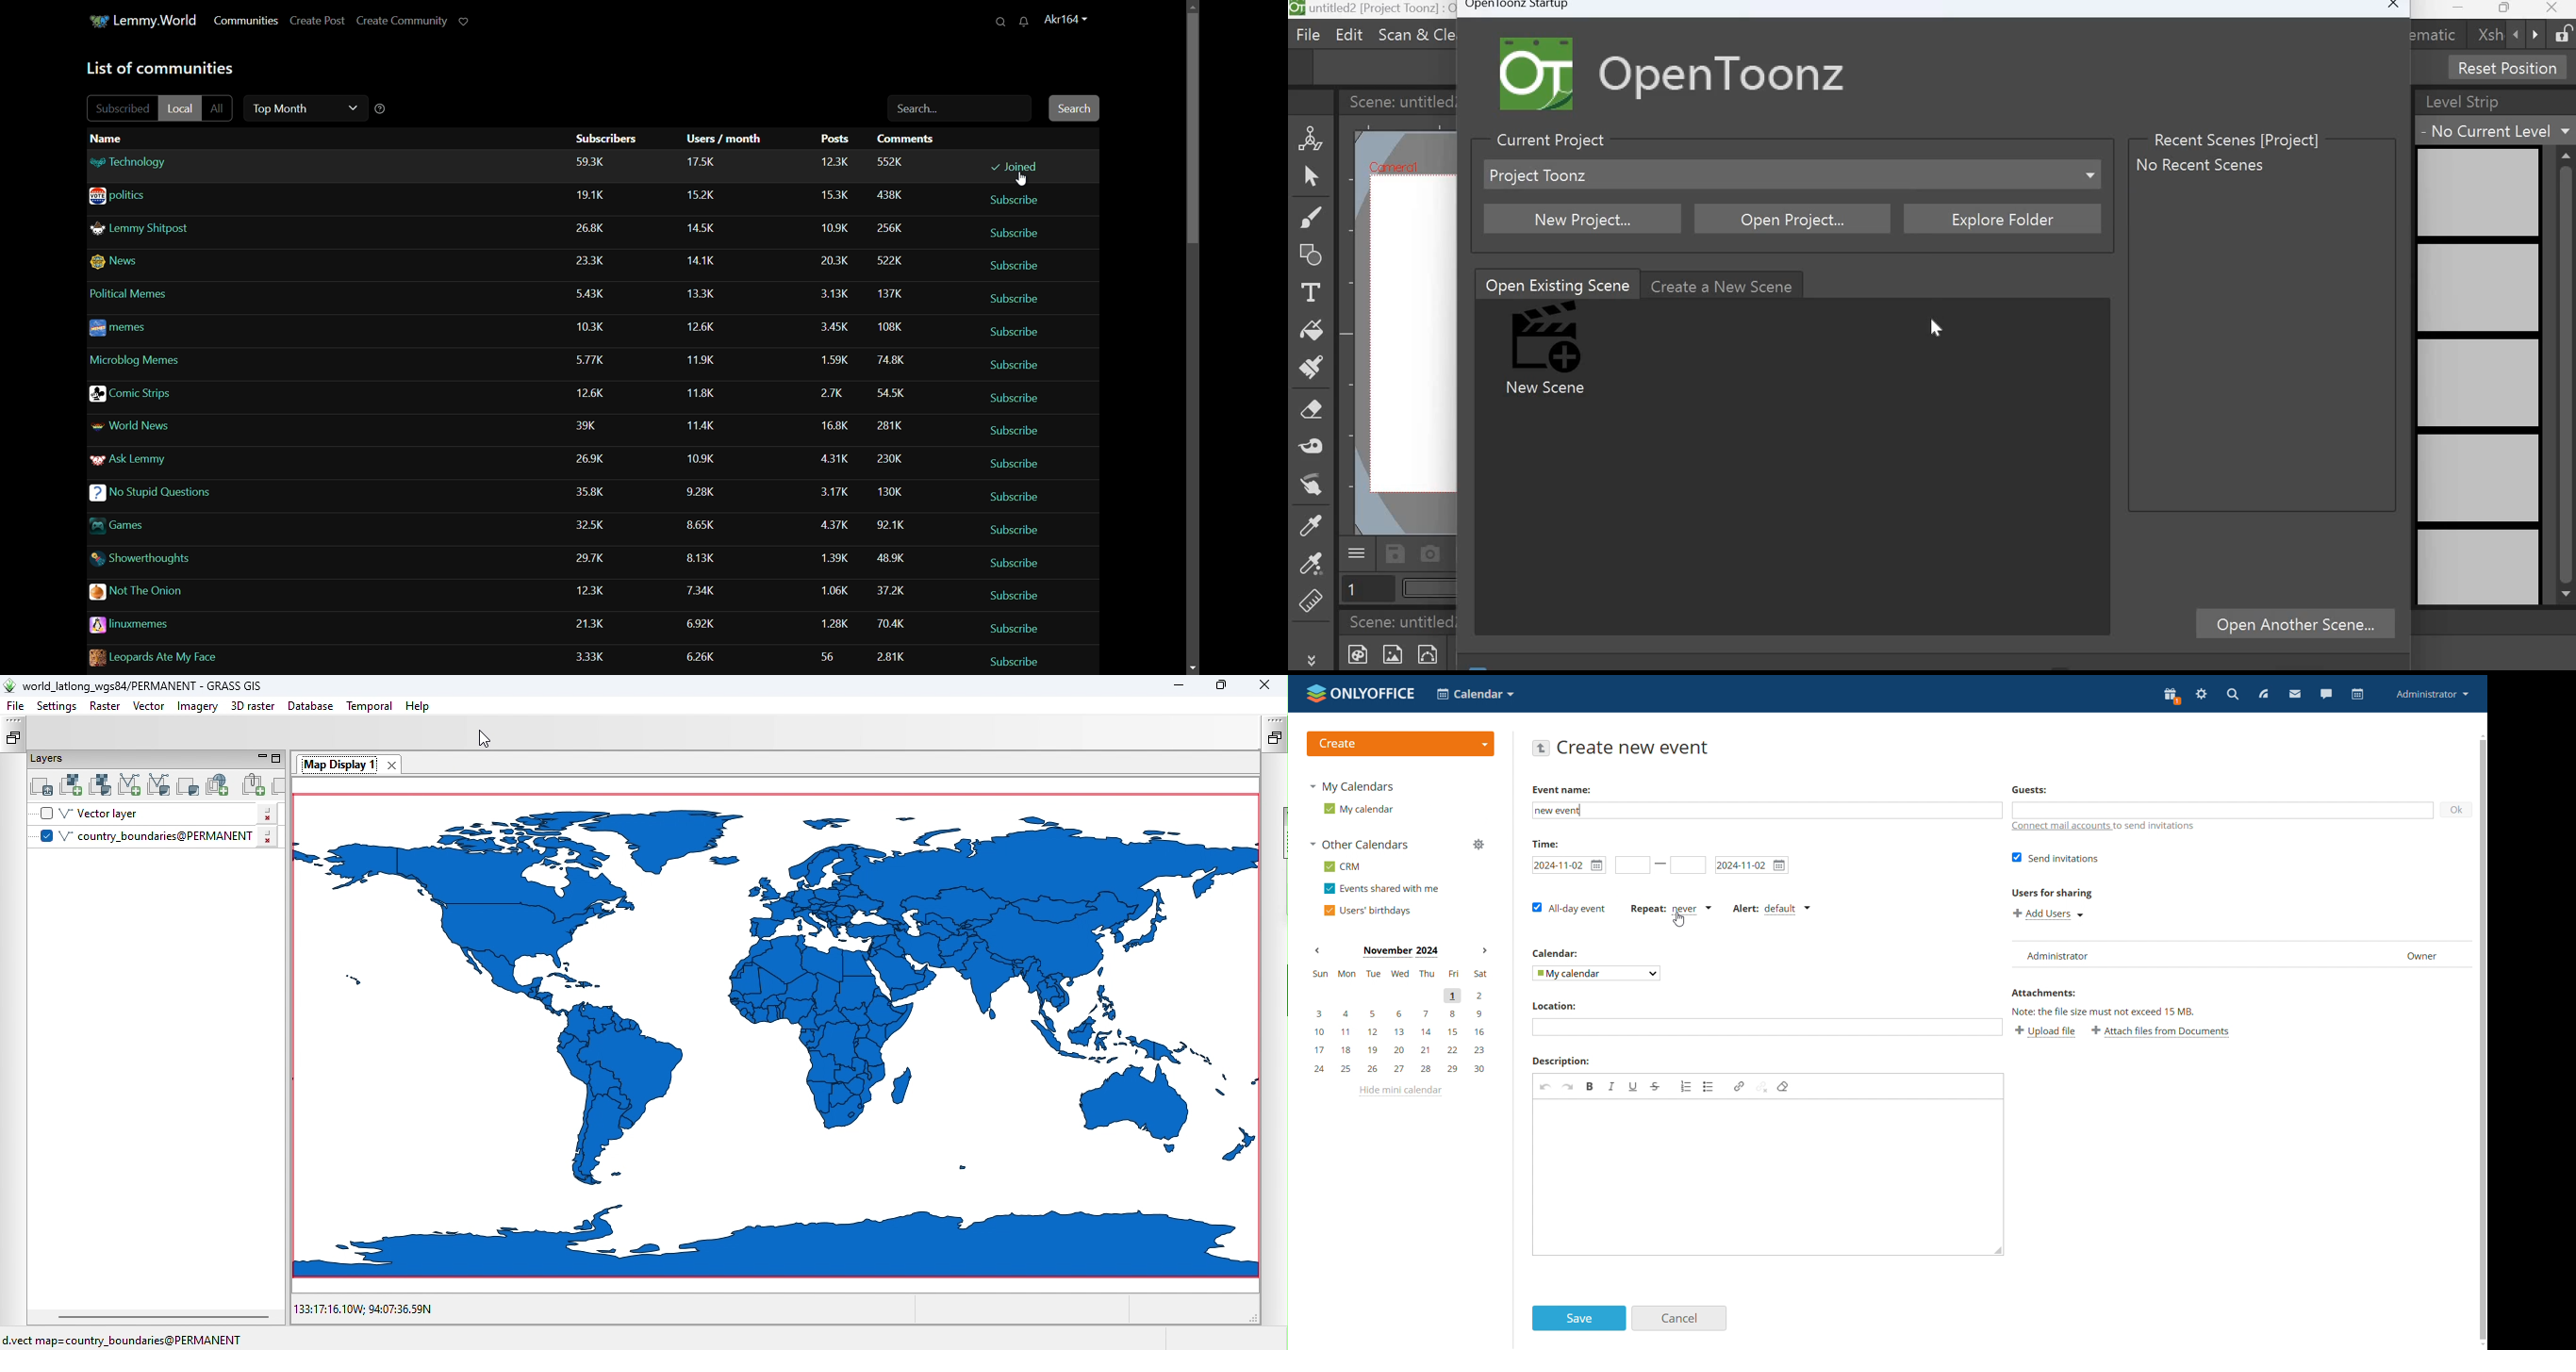 Image resolution: width=2576 pixels, height=1372 pixels. Describe the element at coordinates (1561, 789) in the screenshot. I see `Event name` at that location.